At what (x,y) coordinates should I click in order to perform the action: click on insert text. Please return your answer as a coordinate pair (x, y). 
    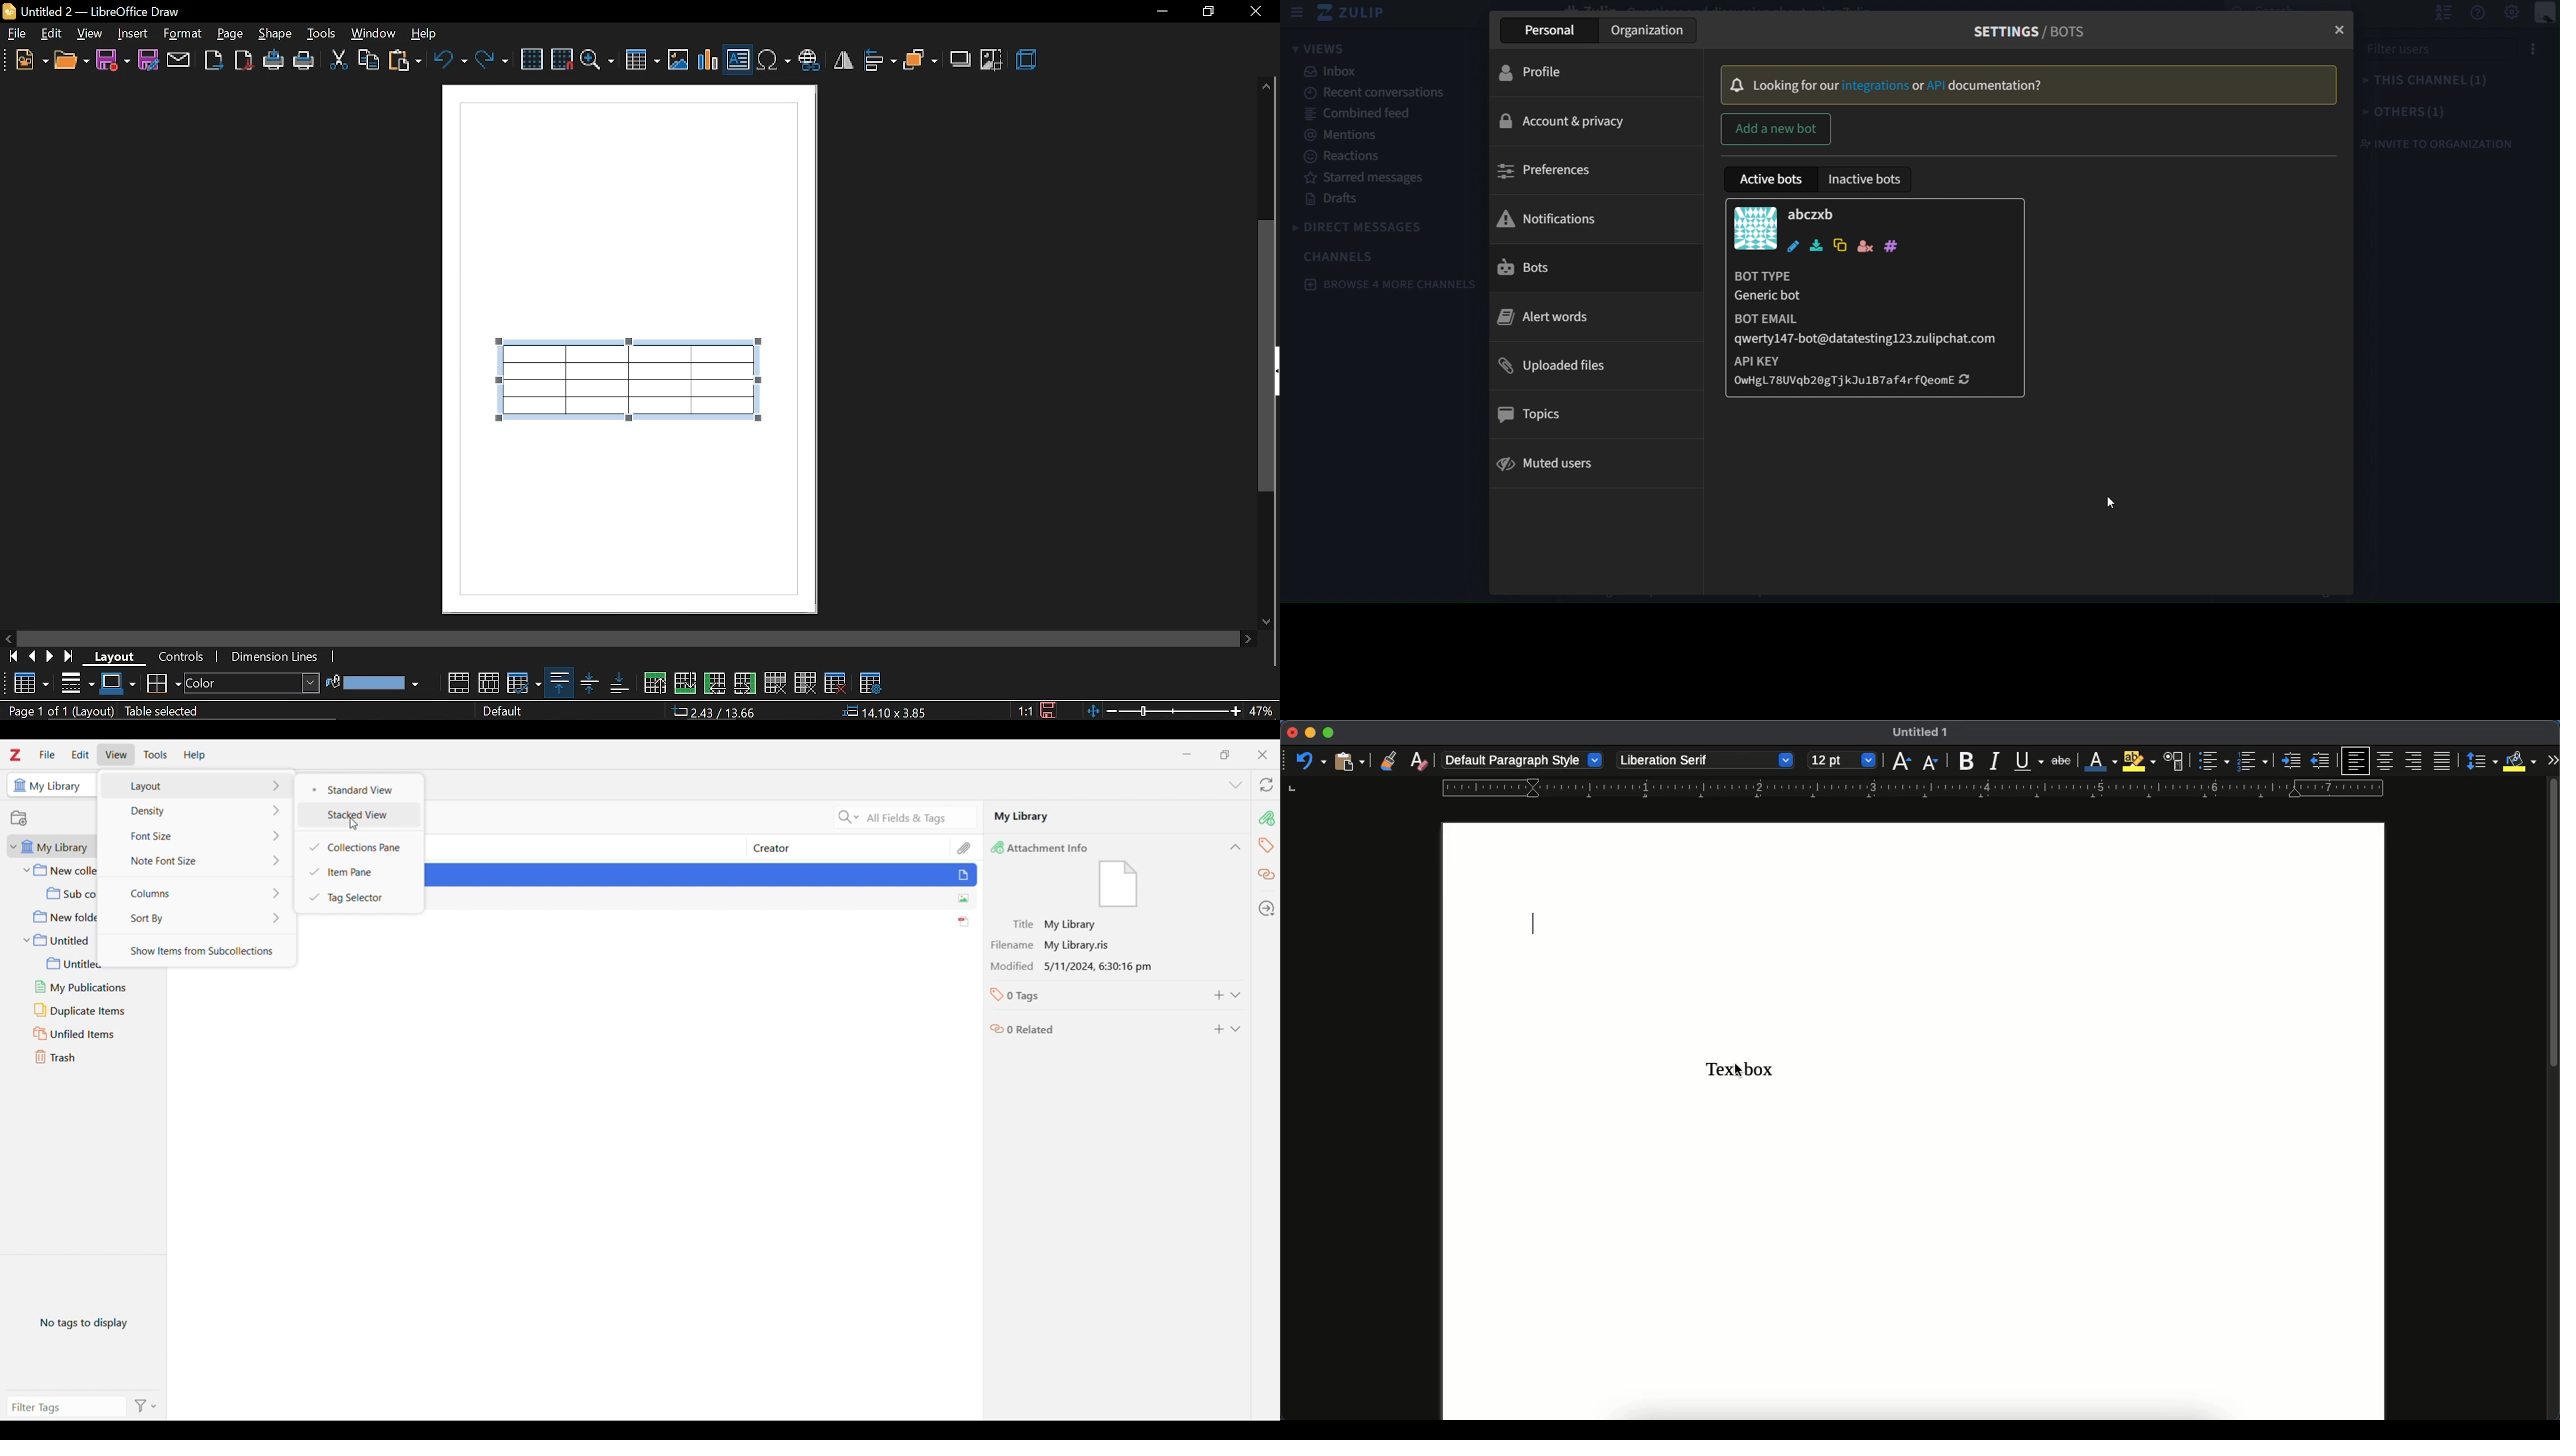
    Looking at the image, I should click on (739, 58).